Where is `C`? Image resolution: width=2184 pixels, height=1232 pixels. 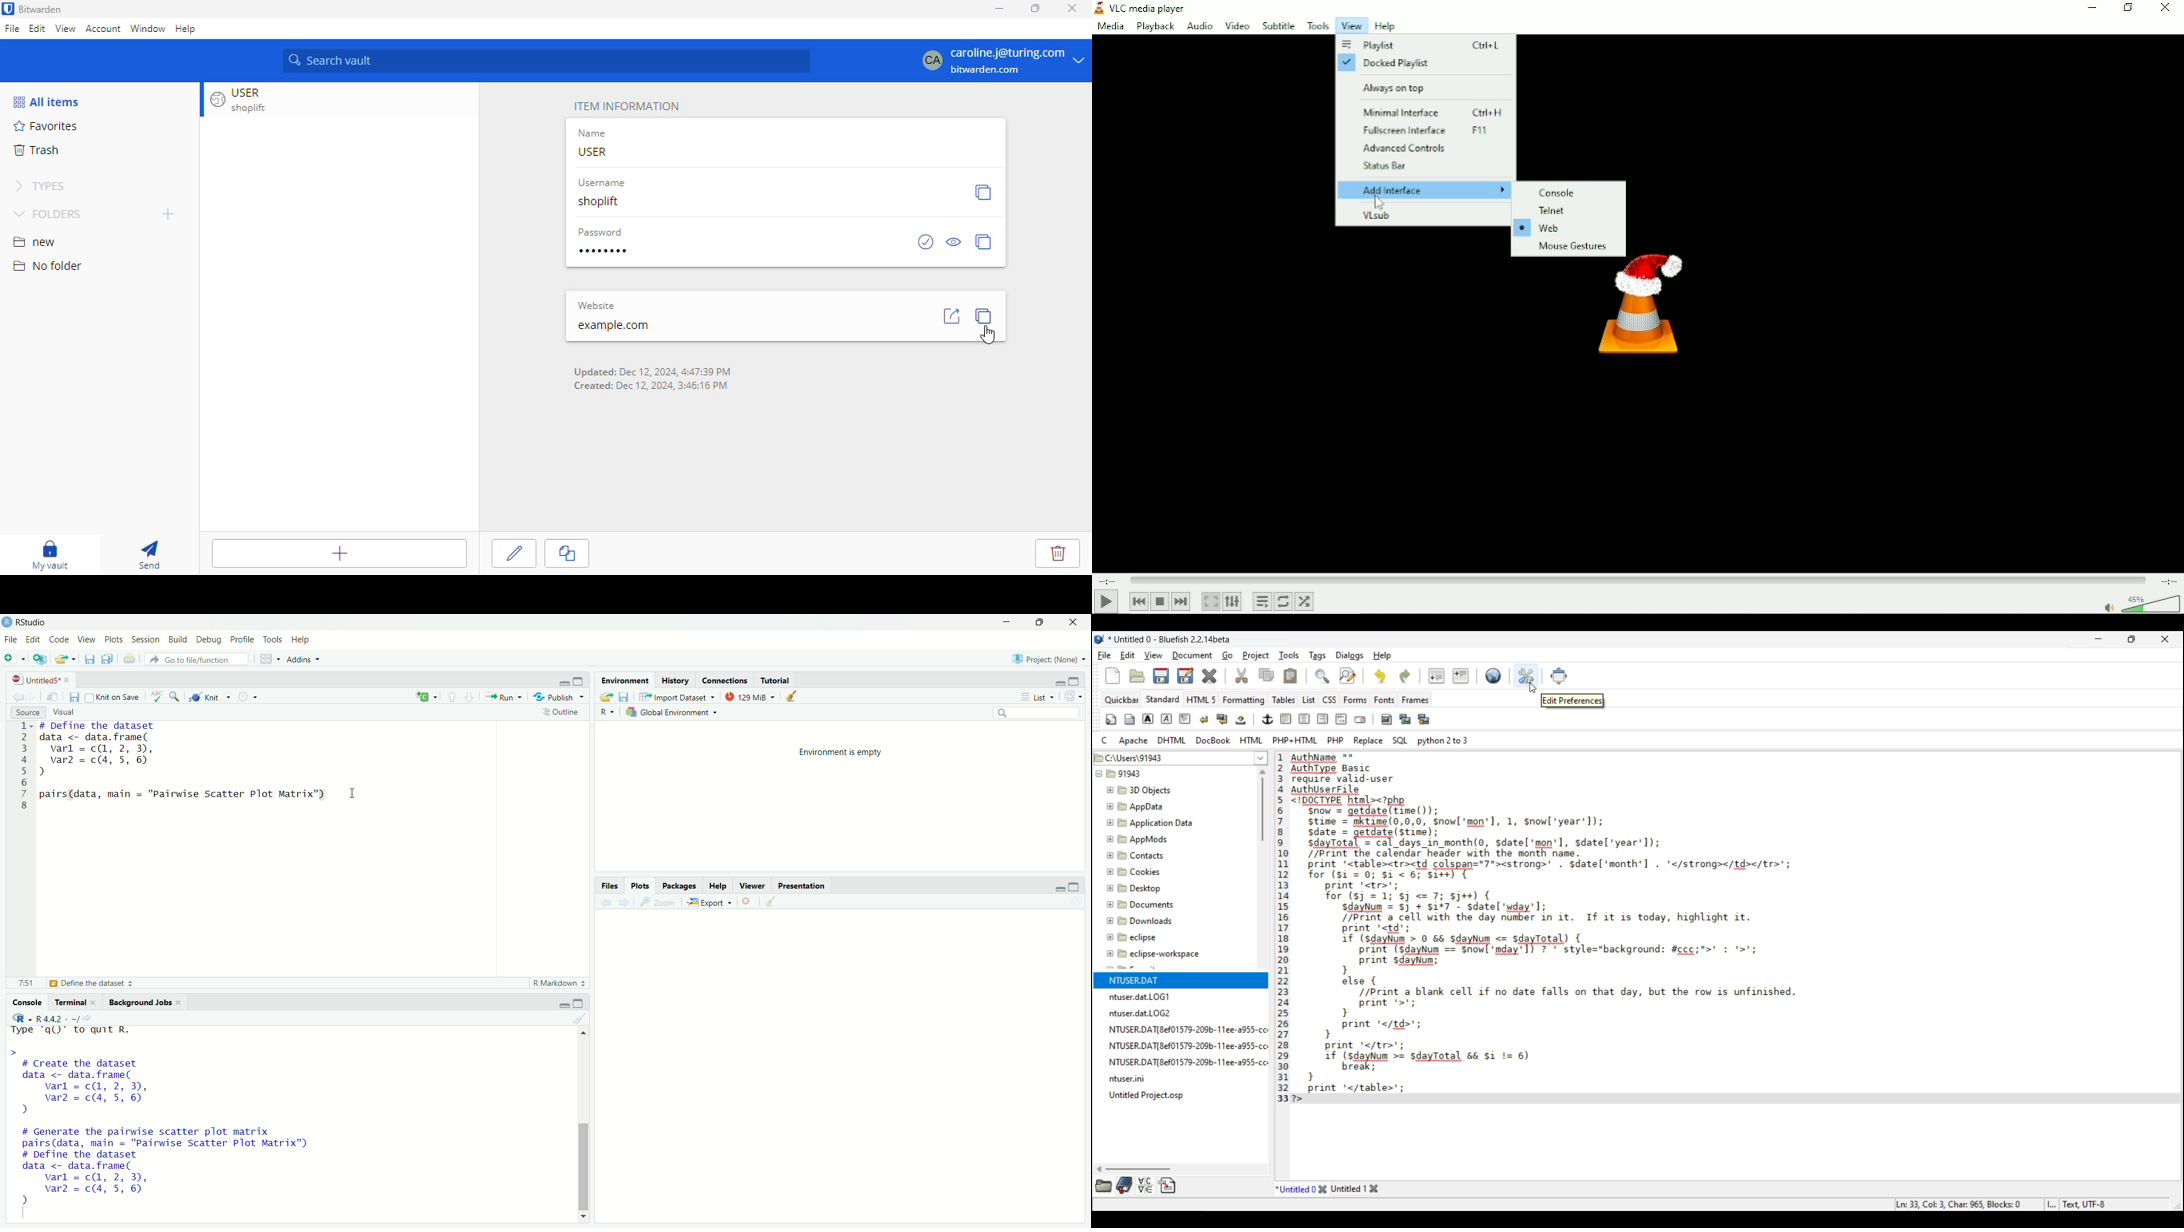
C is located at coordinates (425, 697).